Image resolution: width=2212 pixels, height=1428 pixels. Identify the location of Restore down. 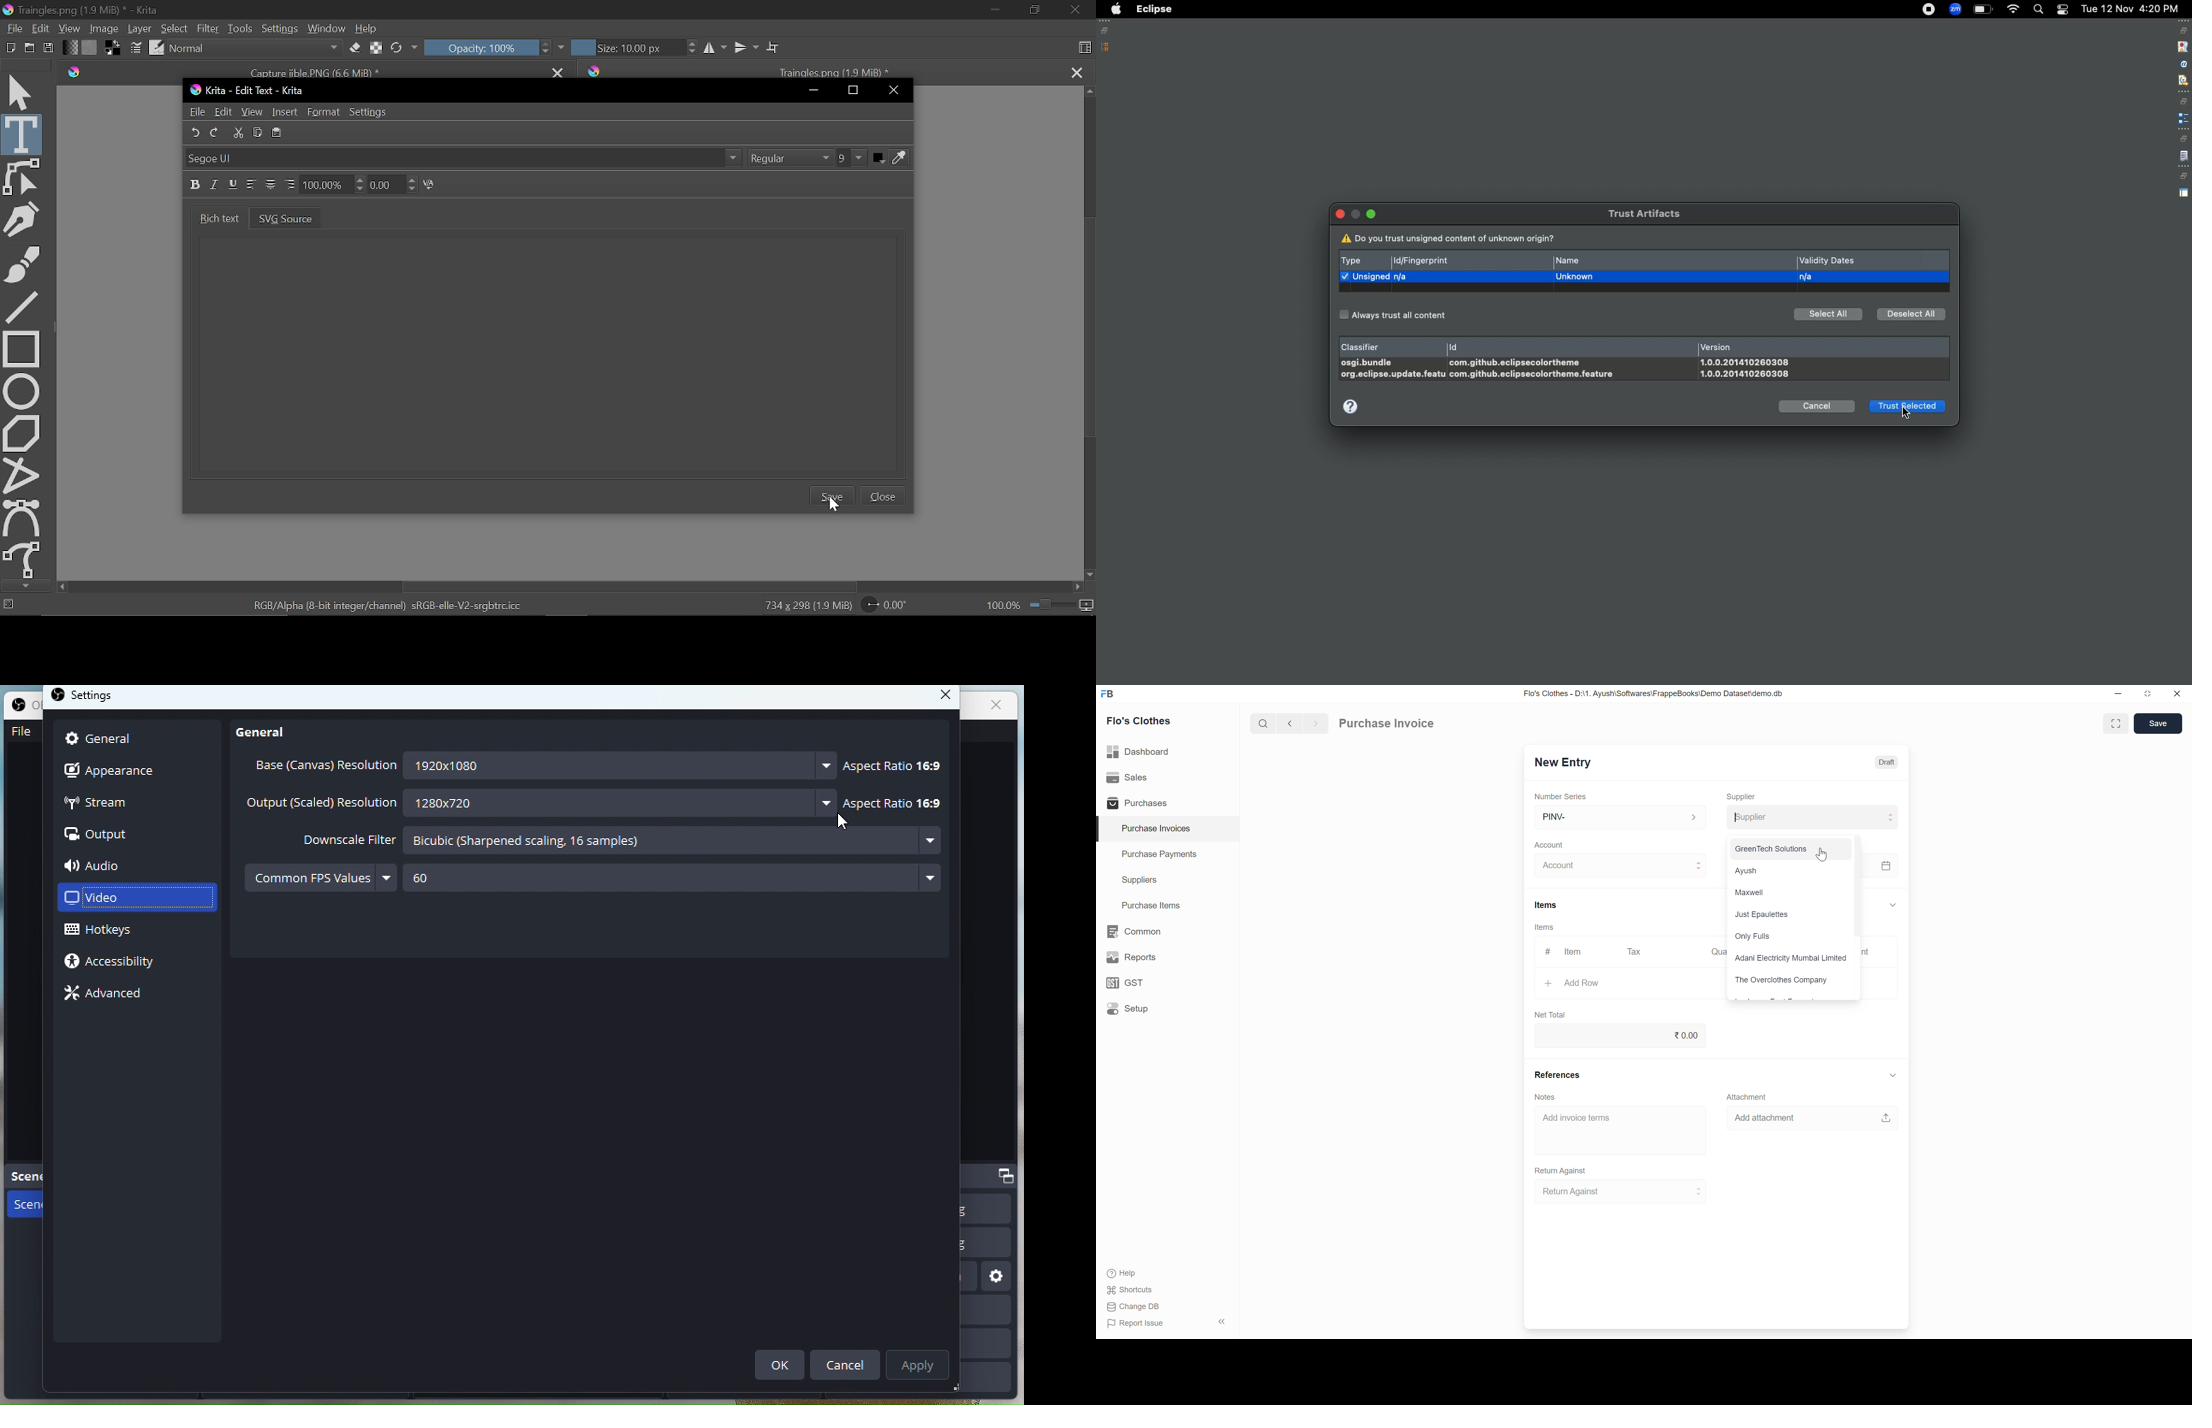
(1036, 10).